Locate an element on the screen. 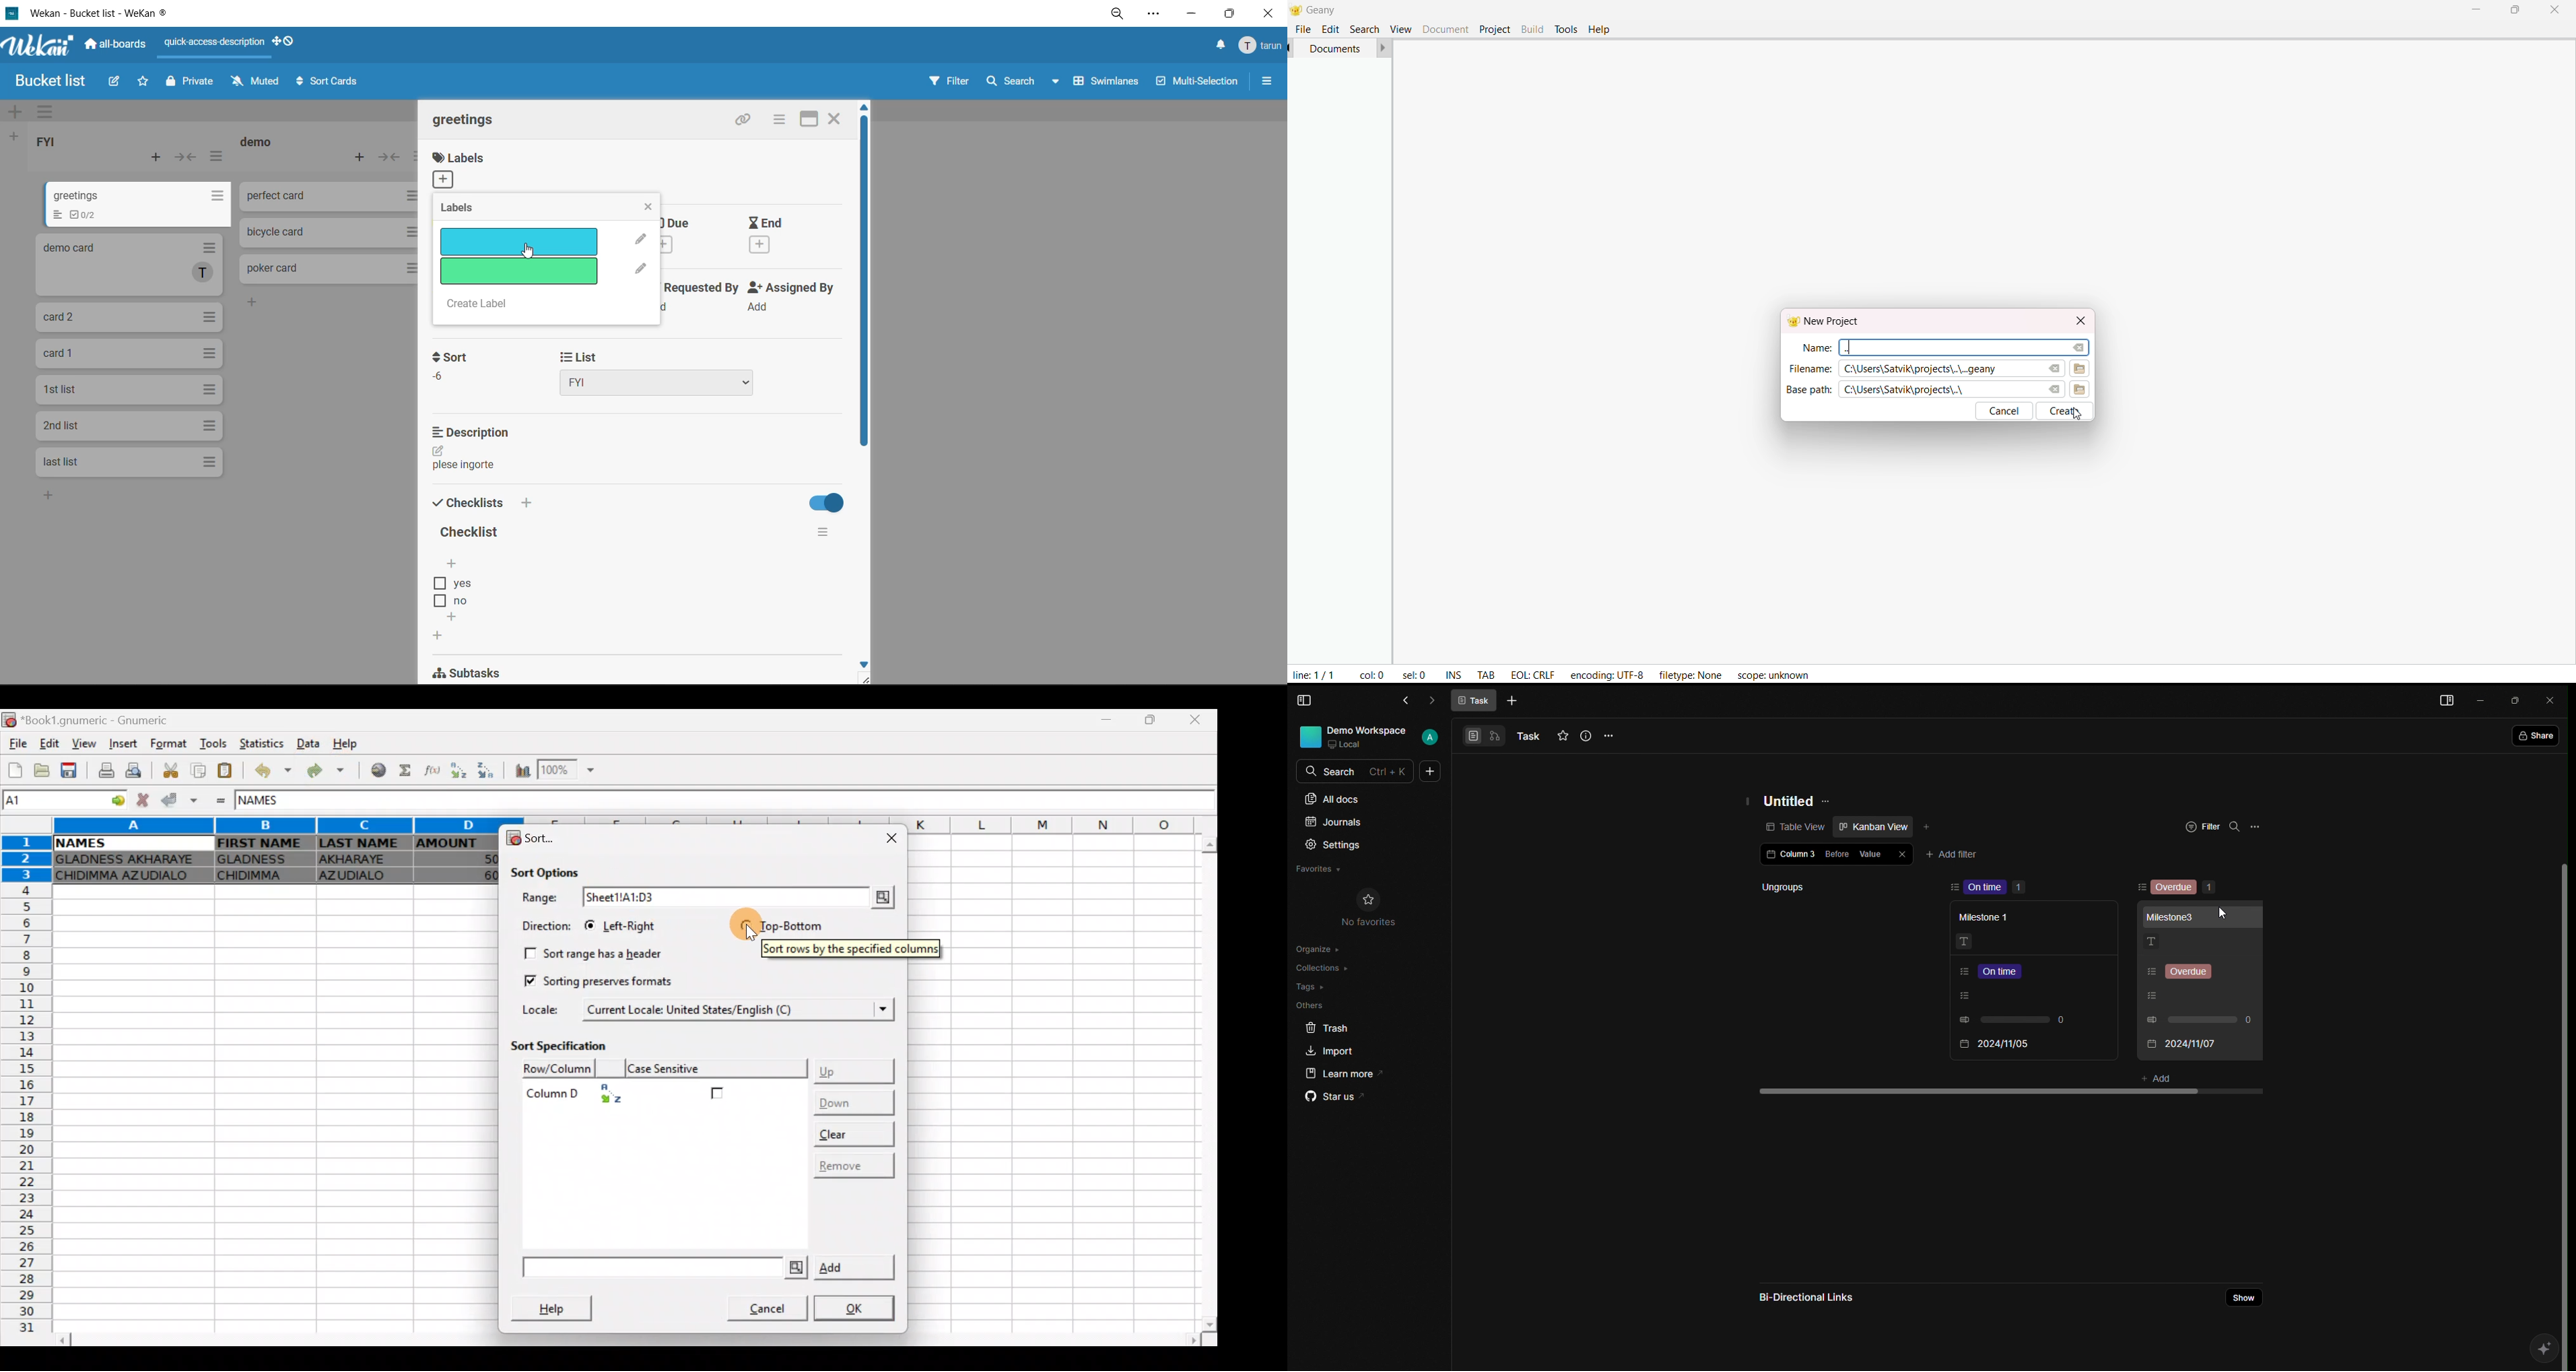 The height and width of the screenshot is (1372, 2576). Help is located at coordinates (354, 741).